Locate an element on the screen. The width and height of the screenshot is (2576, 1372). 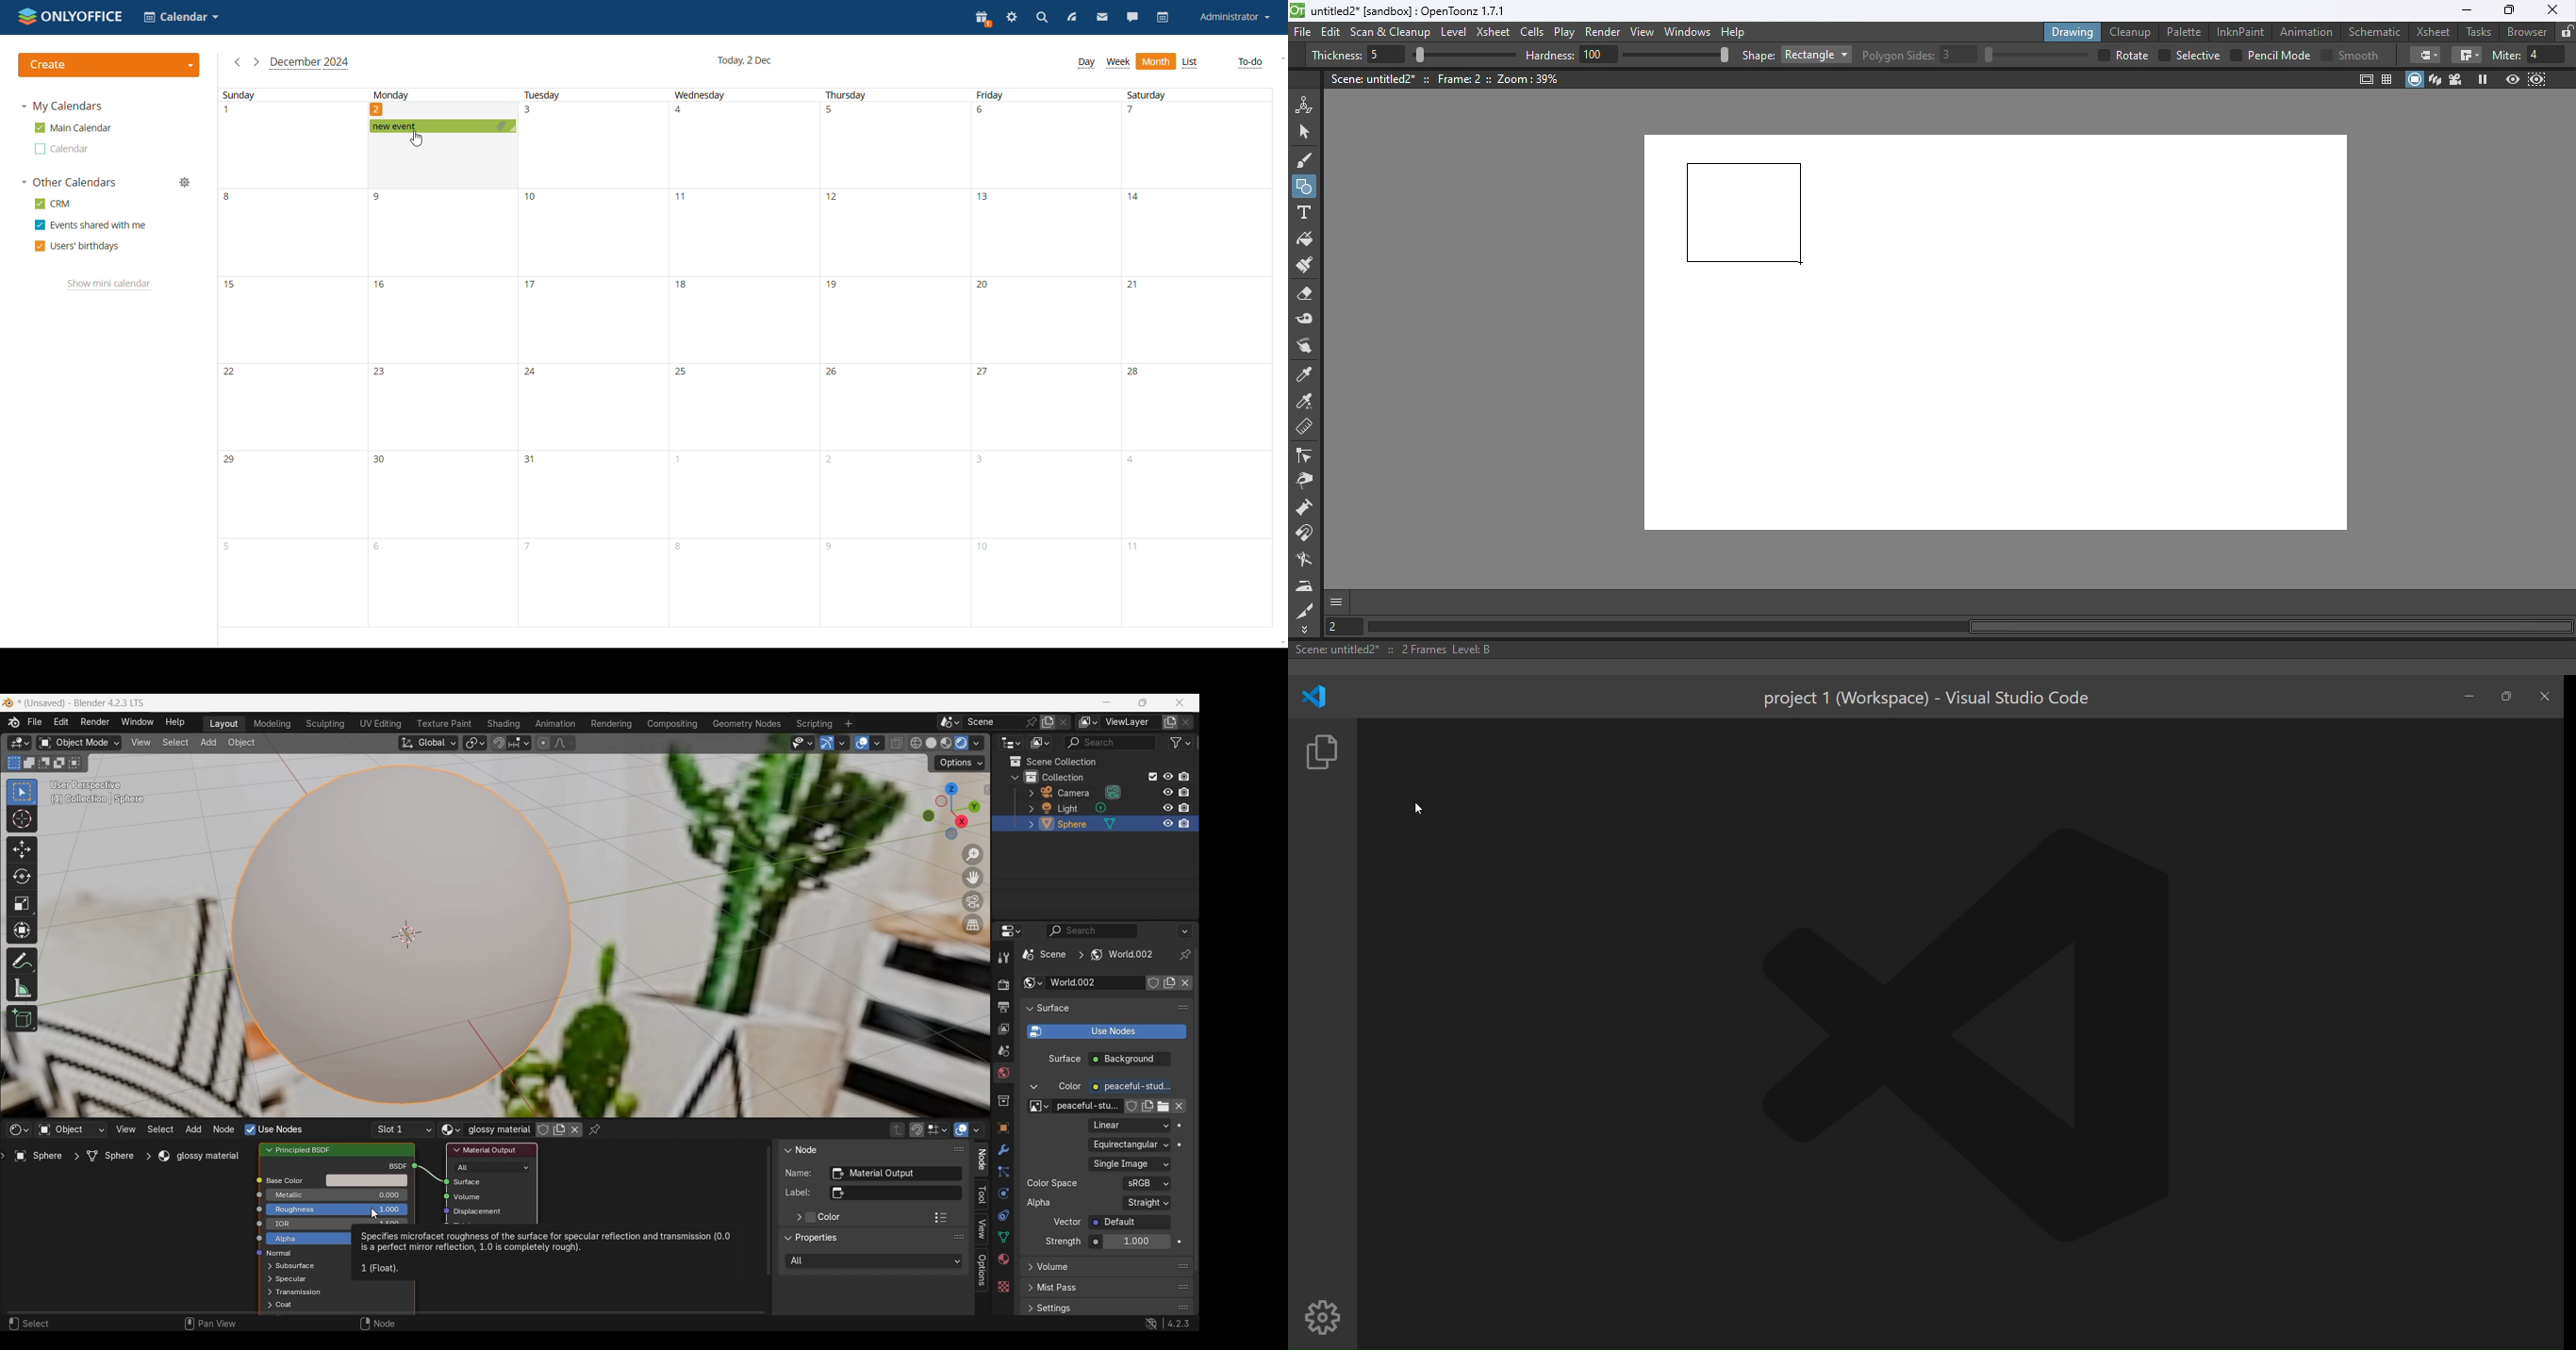
Viewport shading options is located at coordinates (977, 743).